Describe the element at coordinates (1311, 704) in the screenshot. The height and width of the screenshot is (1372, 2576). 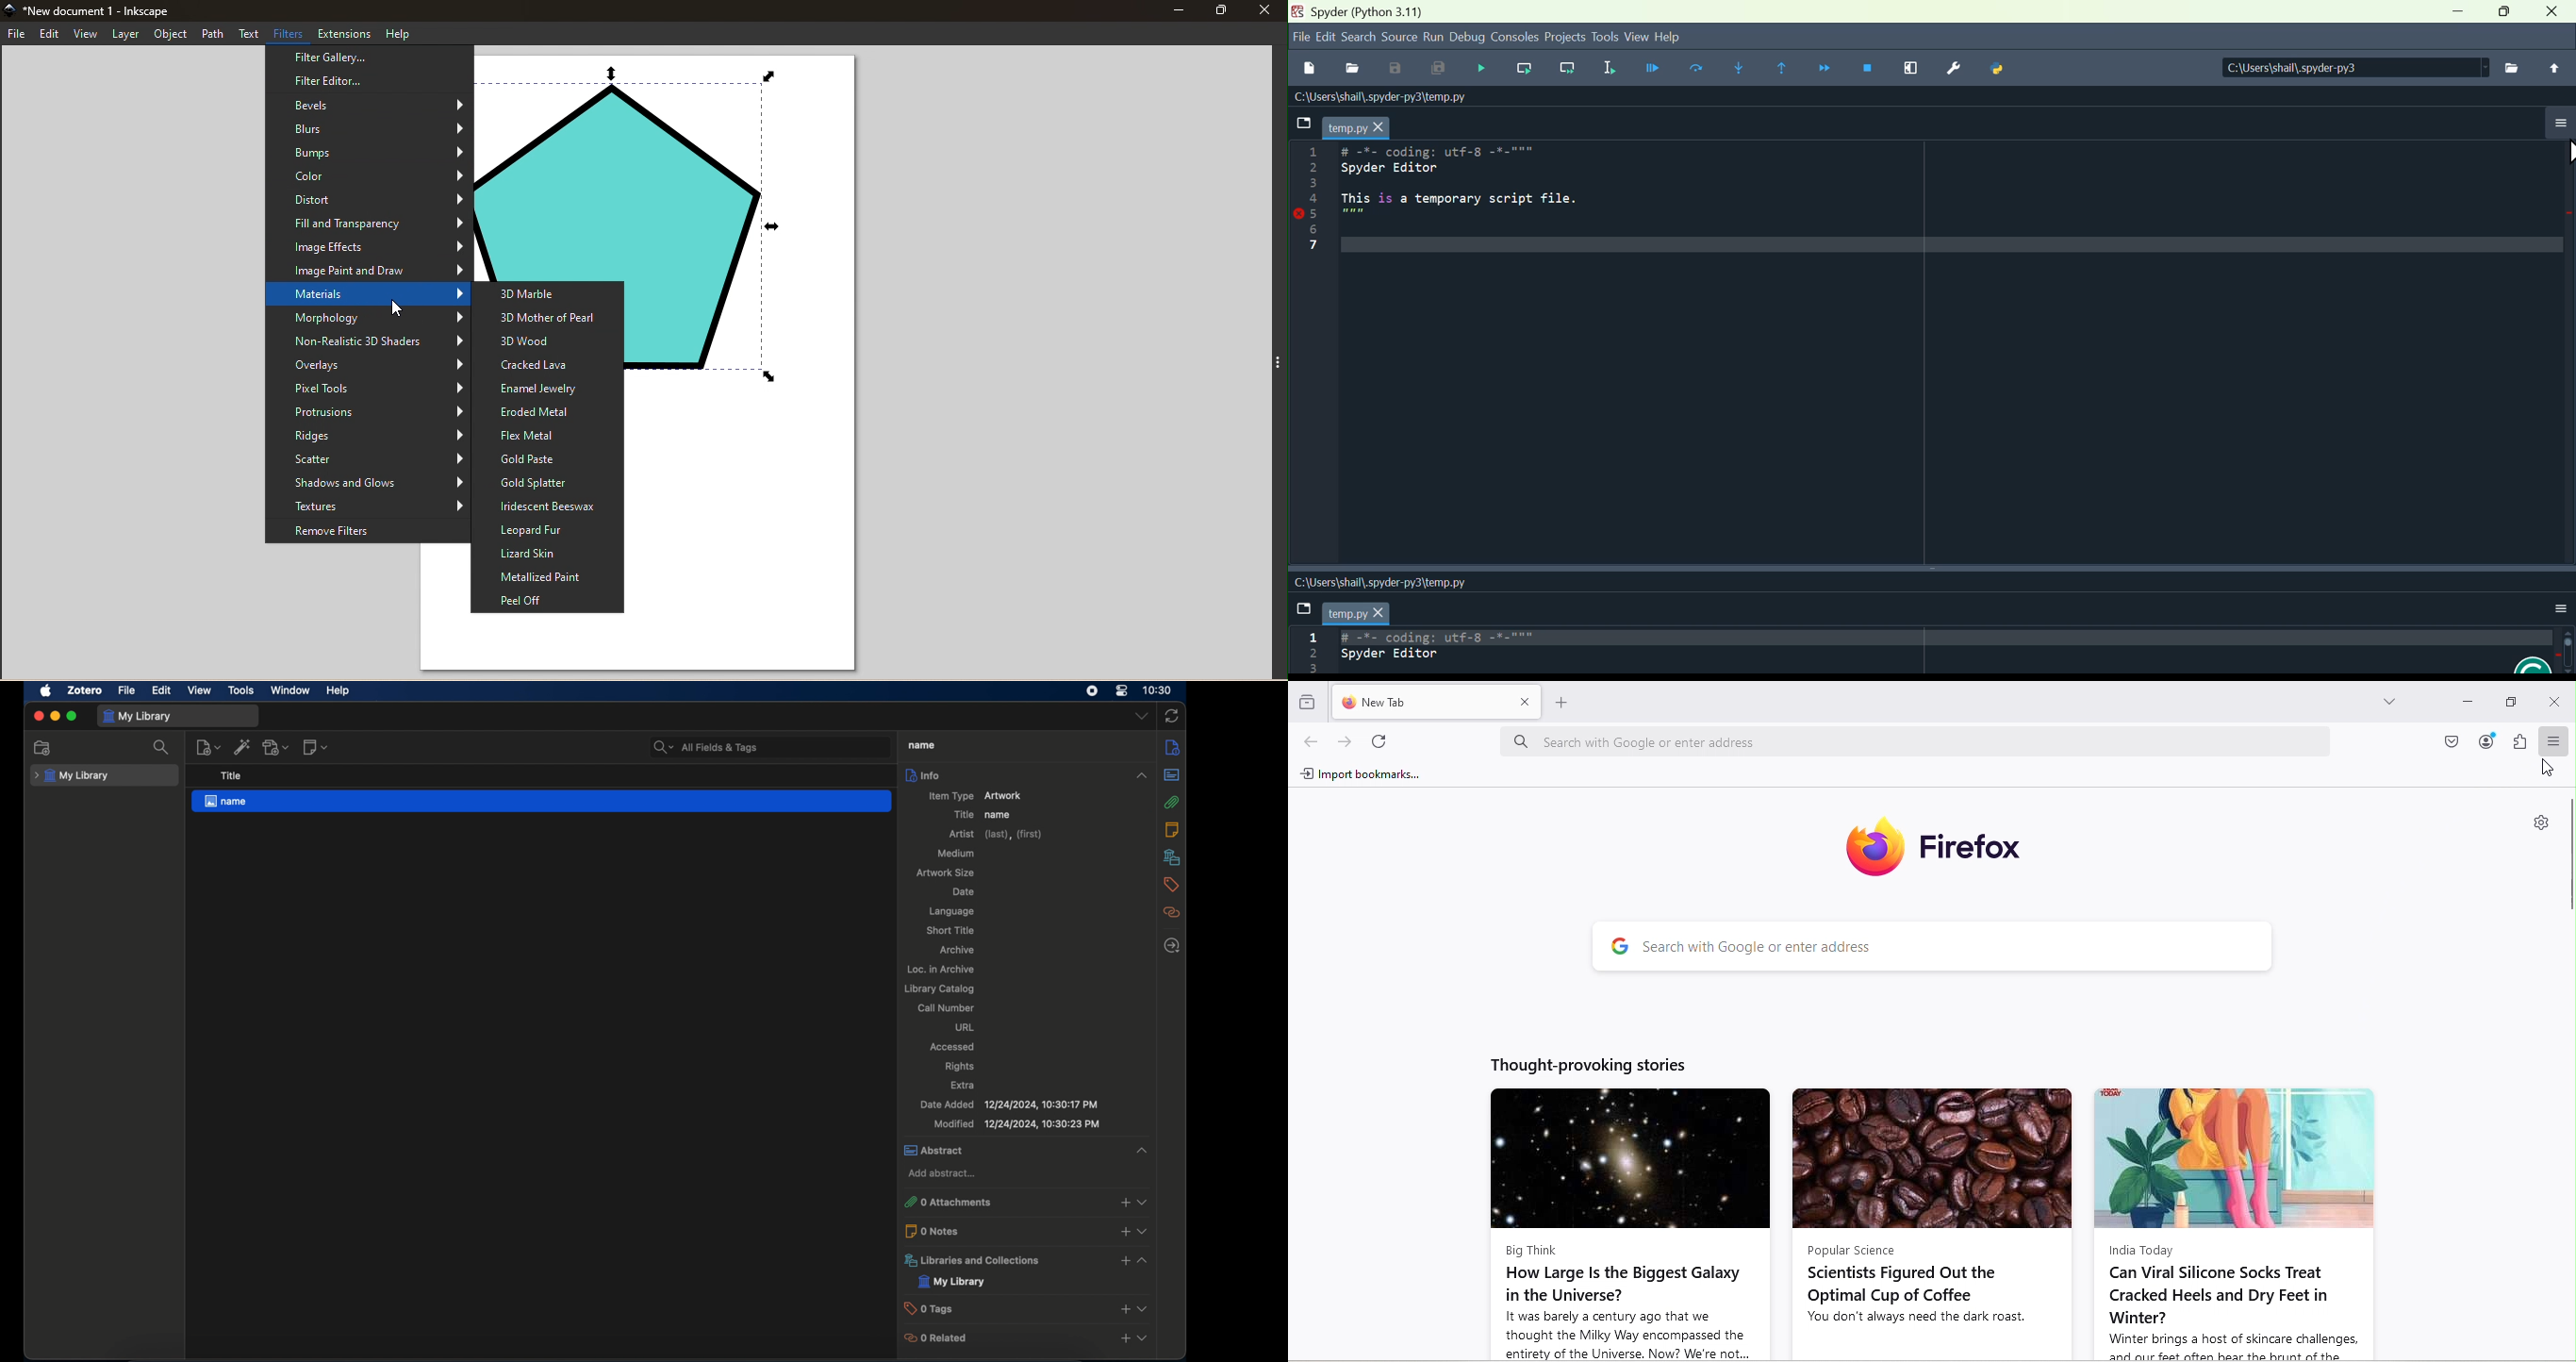
I see `Browse recent tabs across windows and devices` at that location.